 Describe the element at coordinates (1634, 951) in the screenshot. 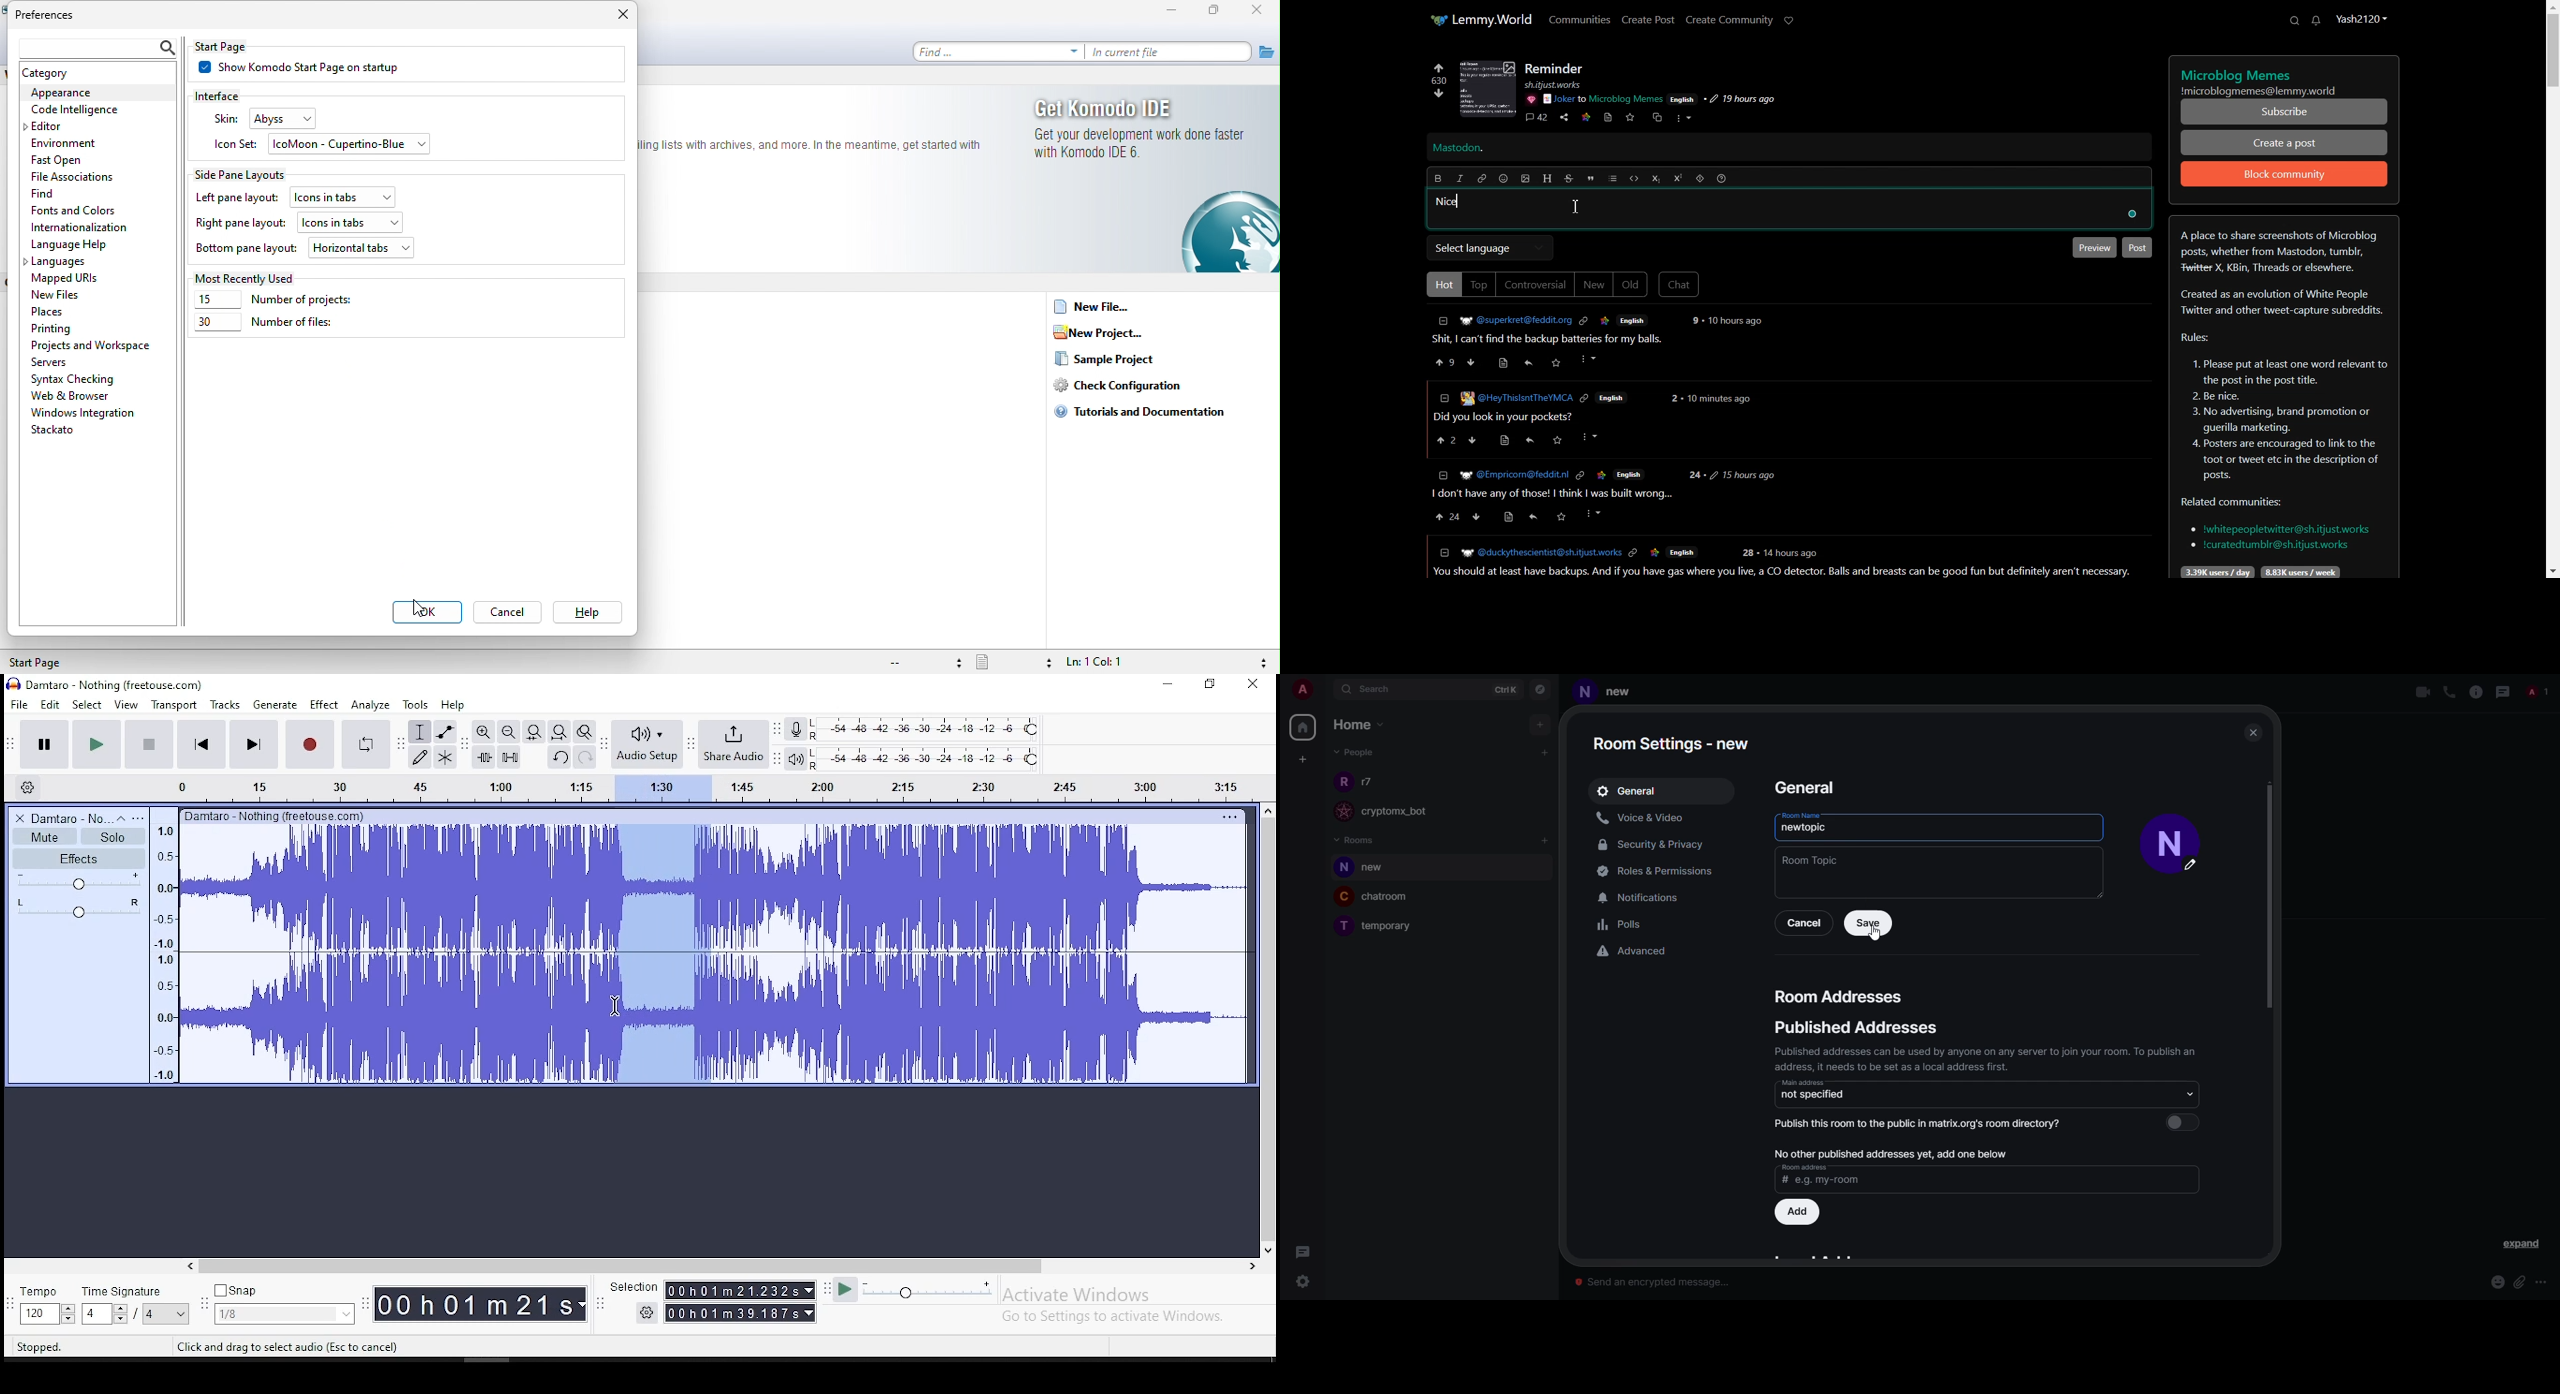

I see `advanced` at that location.